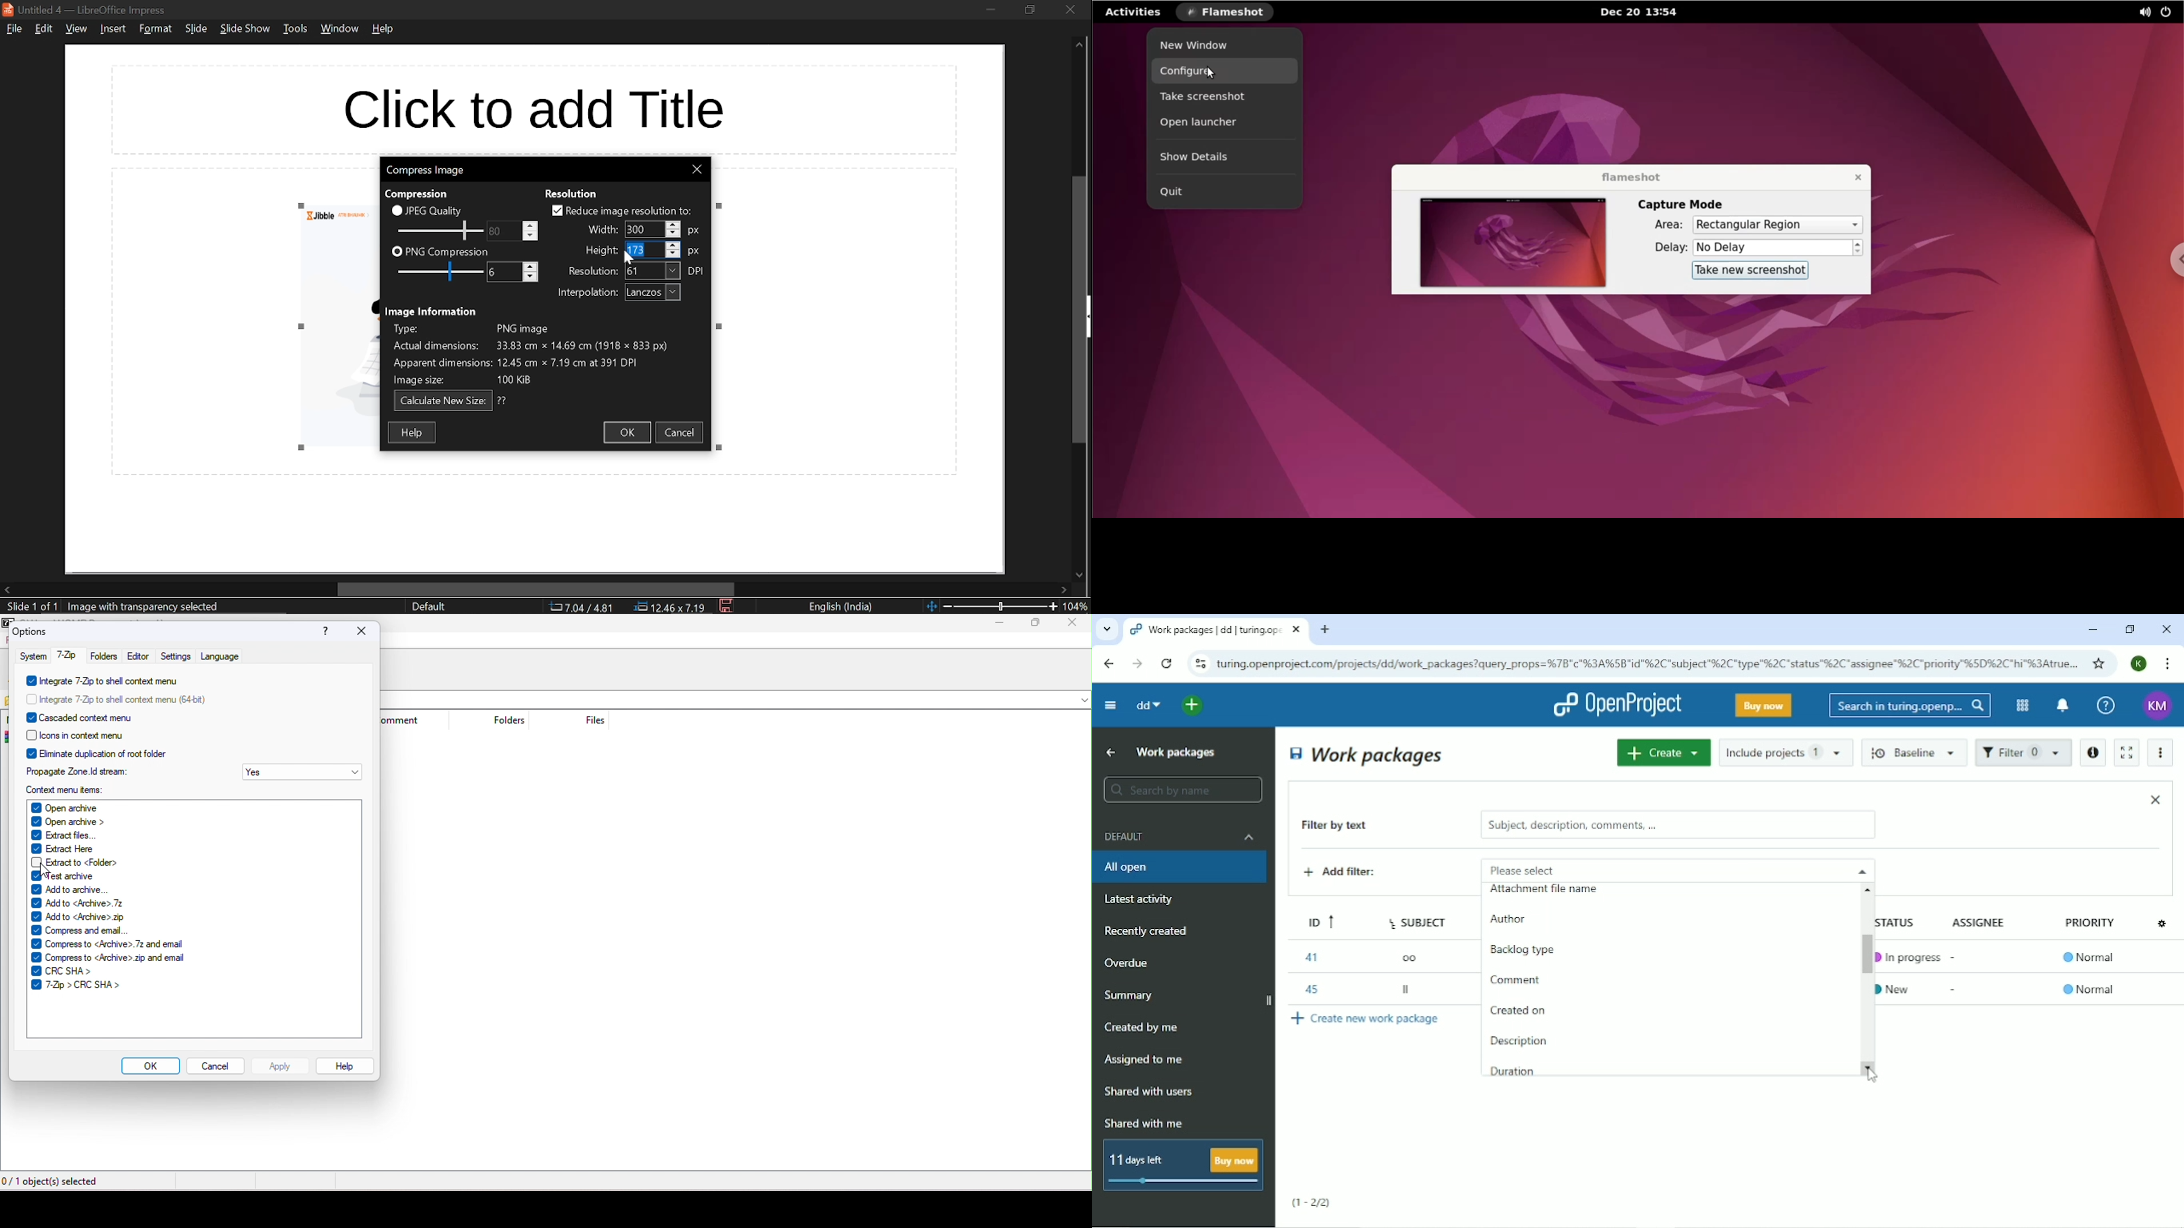  Describe the element at coordinates (2106, 706) in the screenshot. I see `Help` at that location.